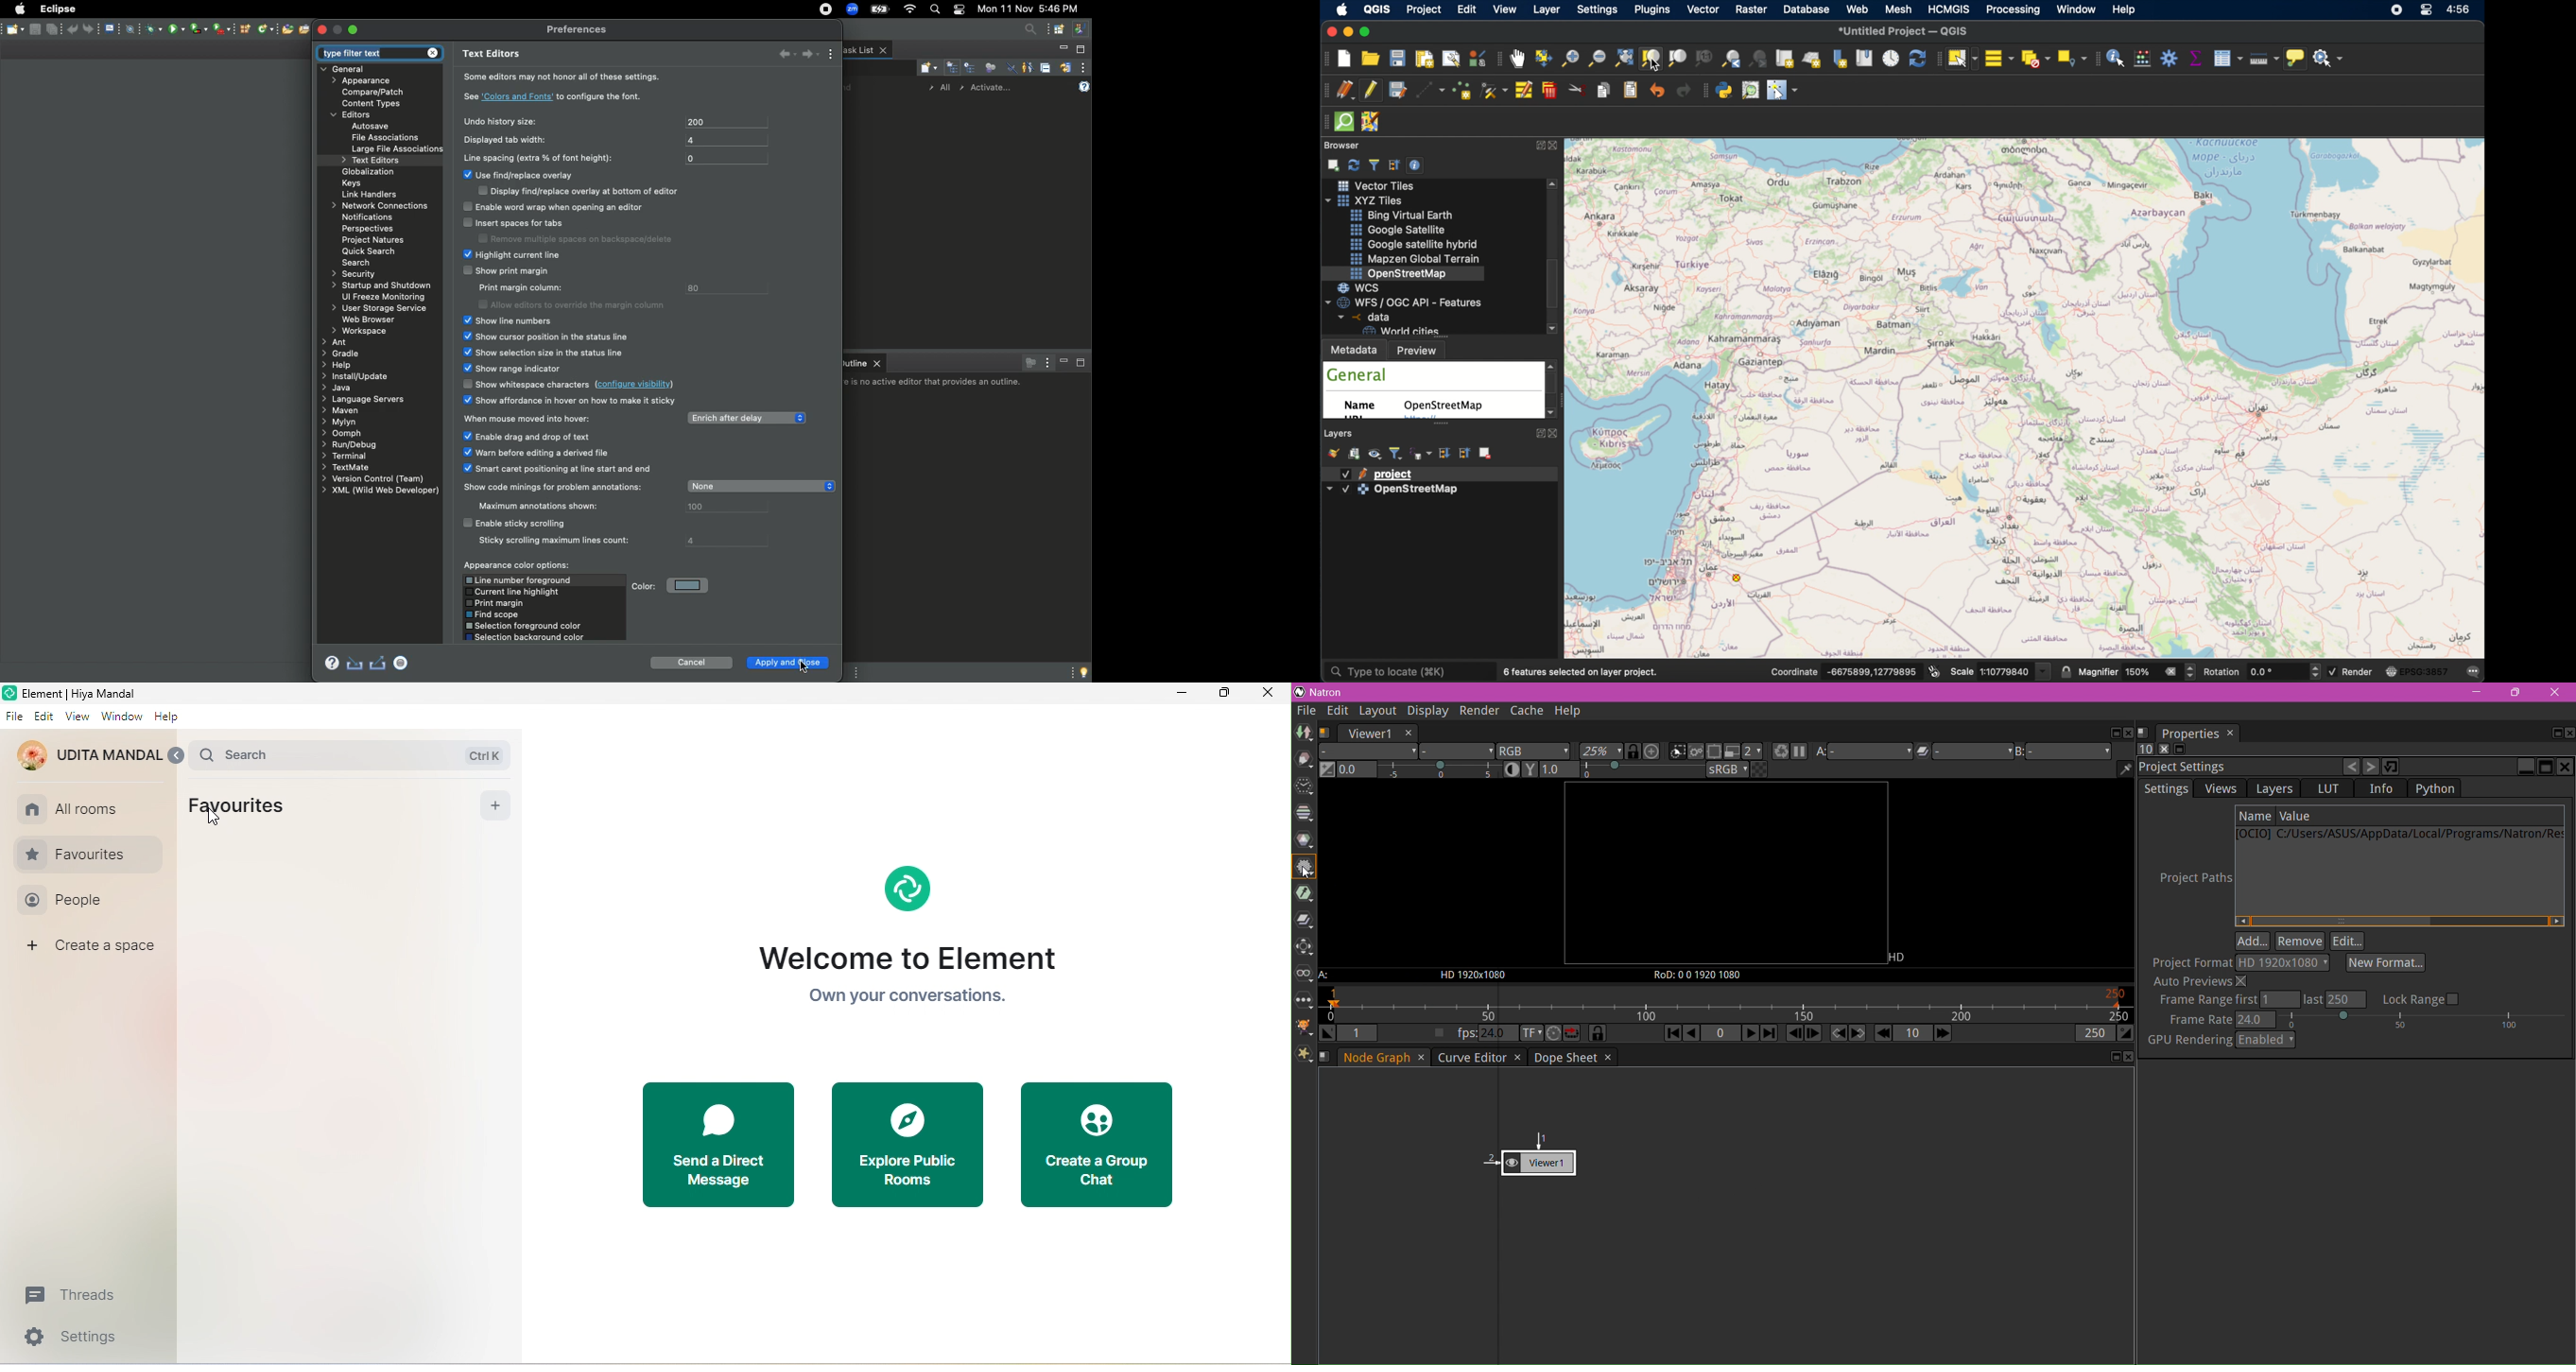  I want to click on logo, so click(906, 886).